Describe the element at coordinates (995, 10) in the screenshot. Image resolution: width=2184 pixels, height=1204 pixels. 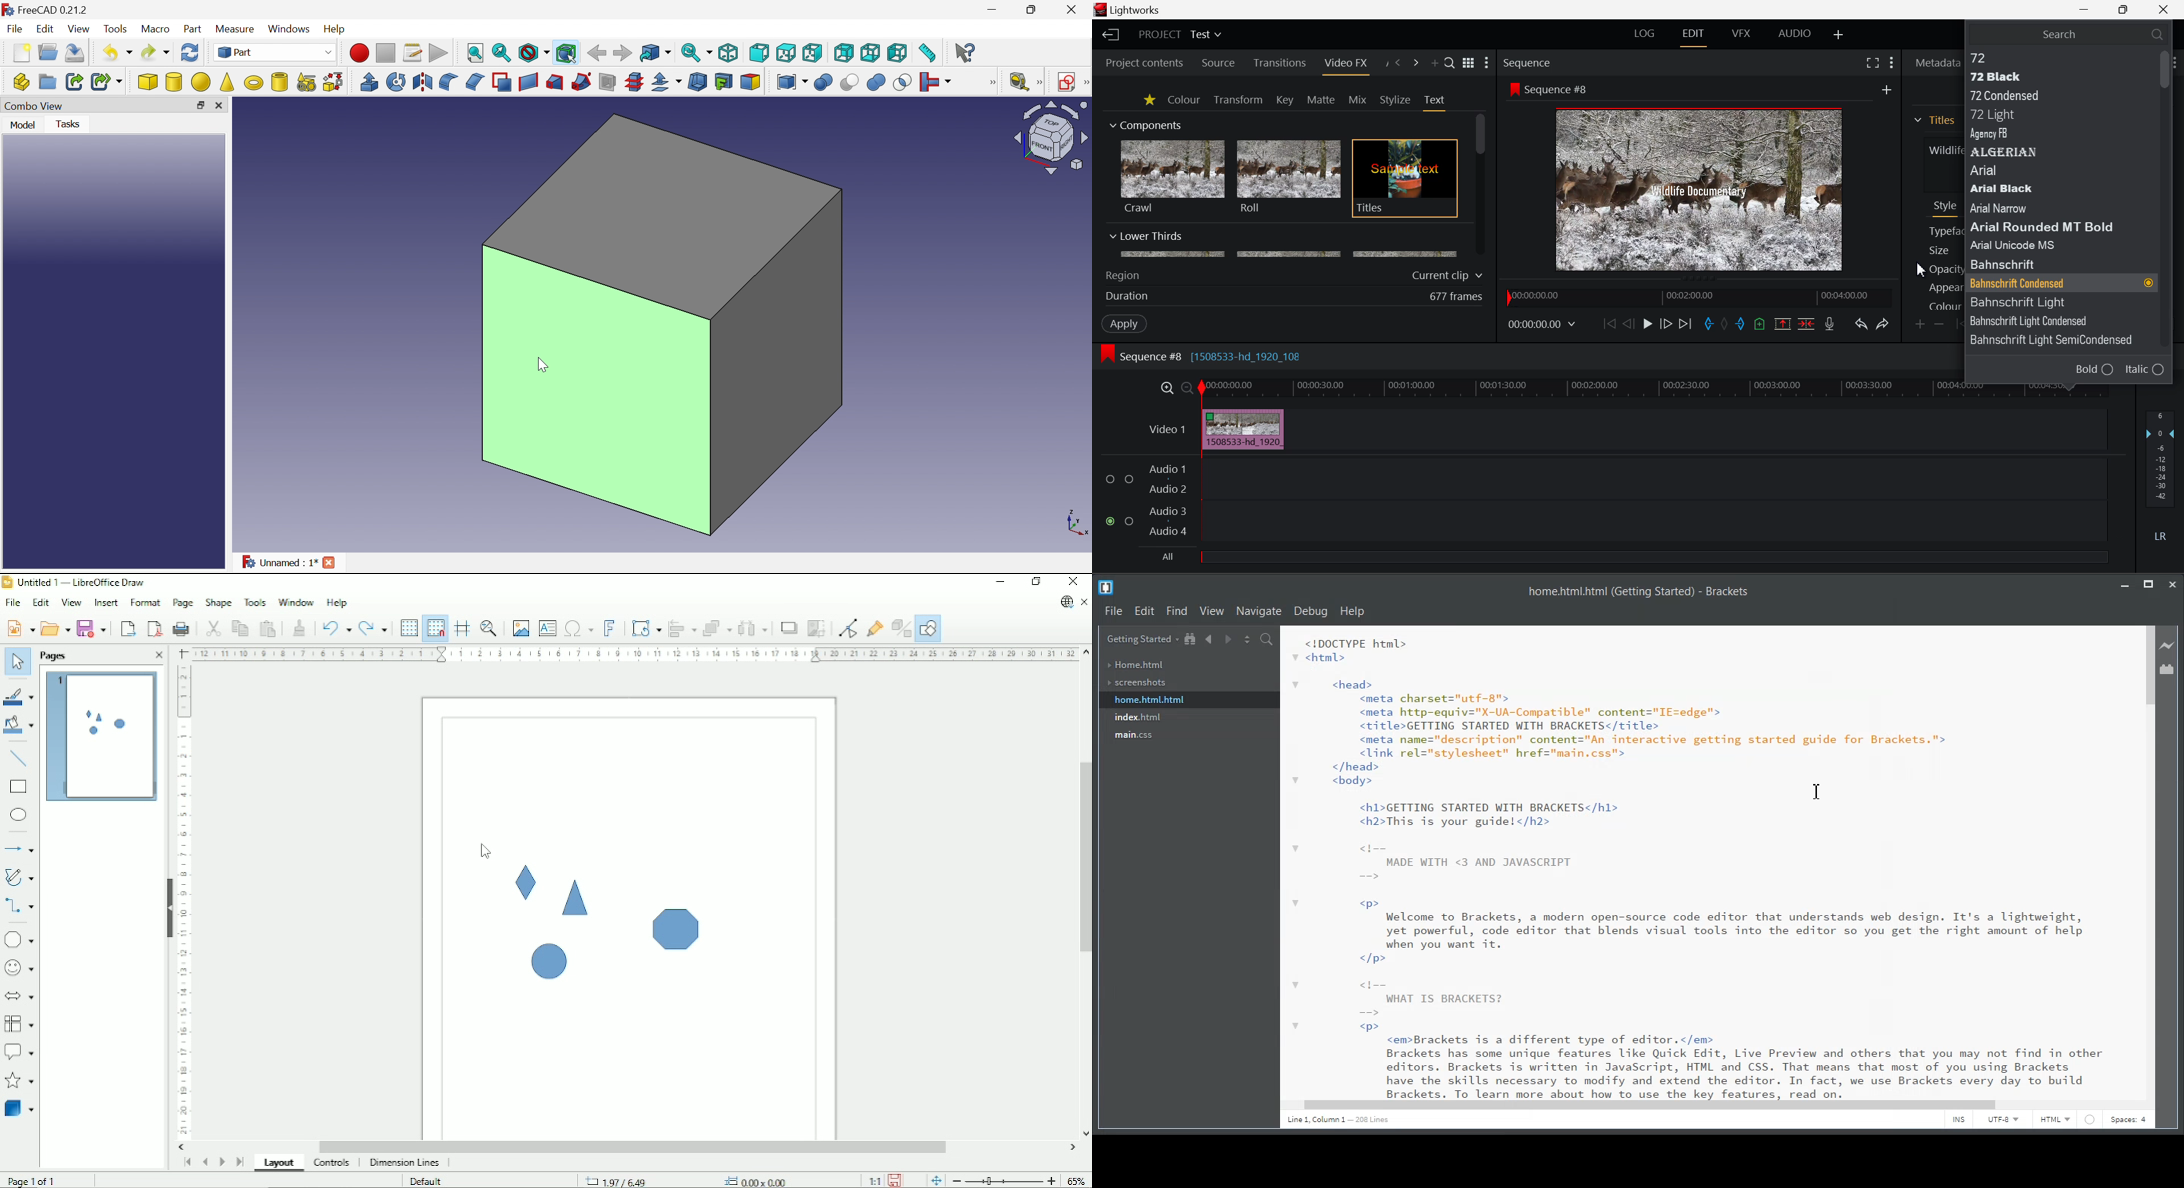
I see `Minimize` at that location.